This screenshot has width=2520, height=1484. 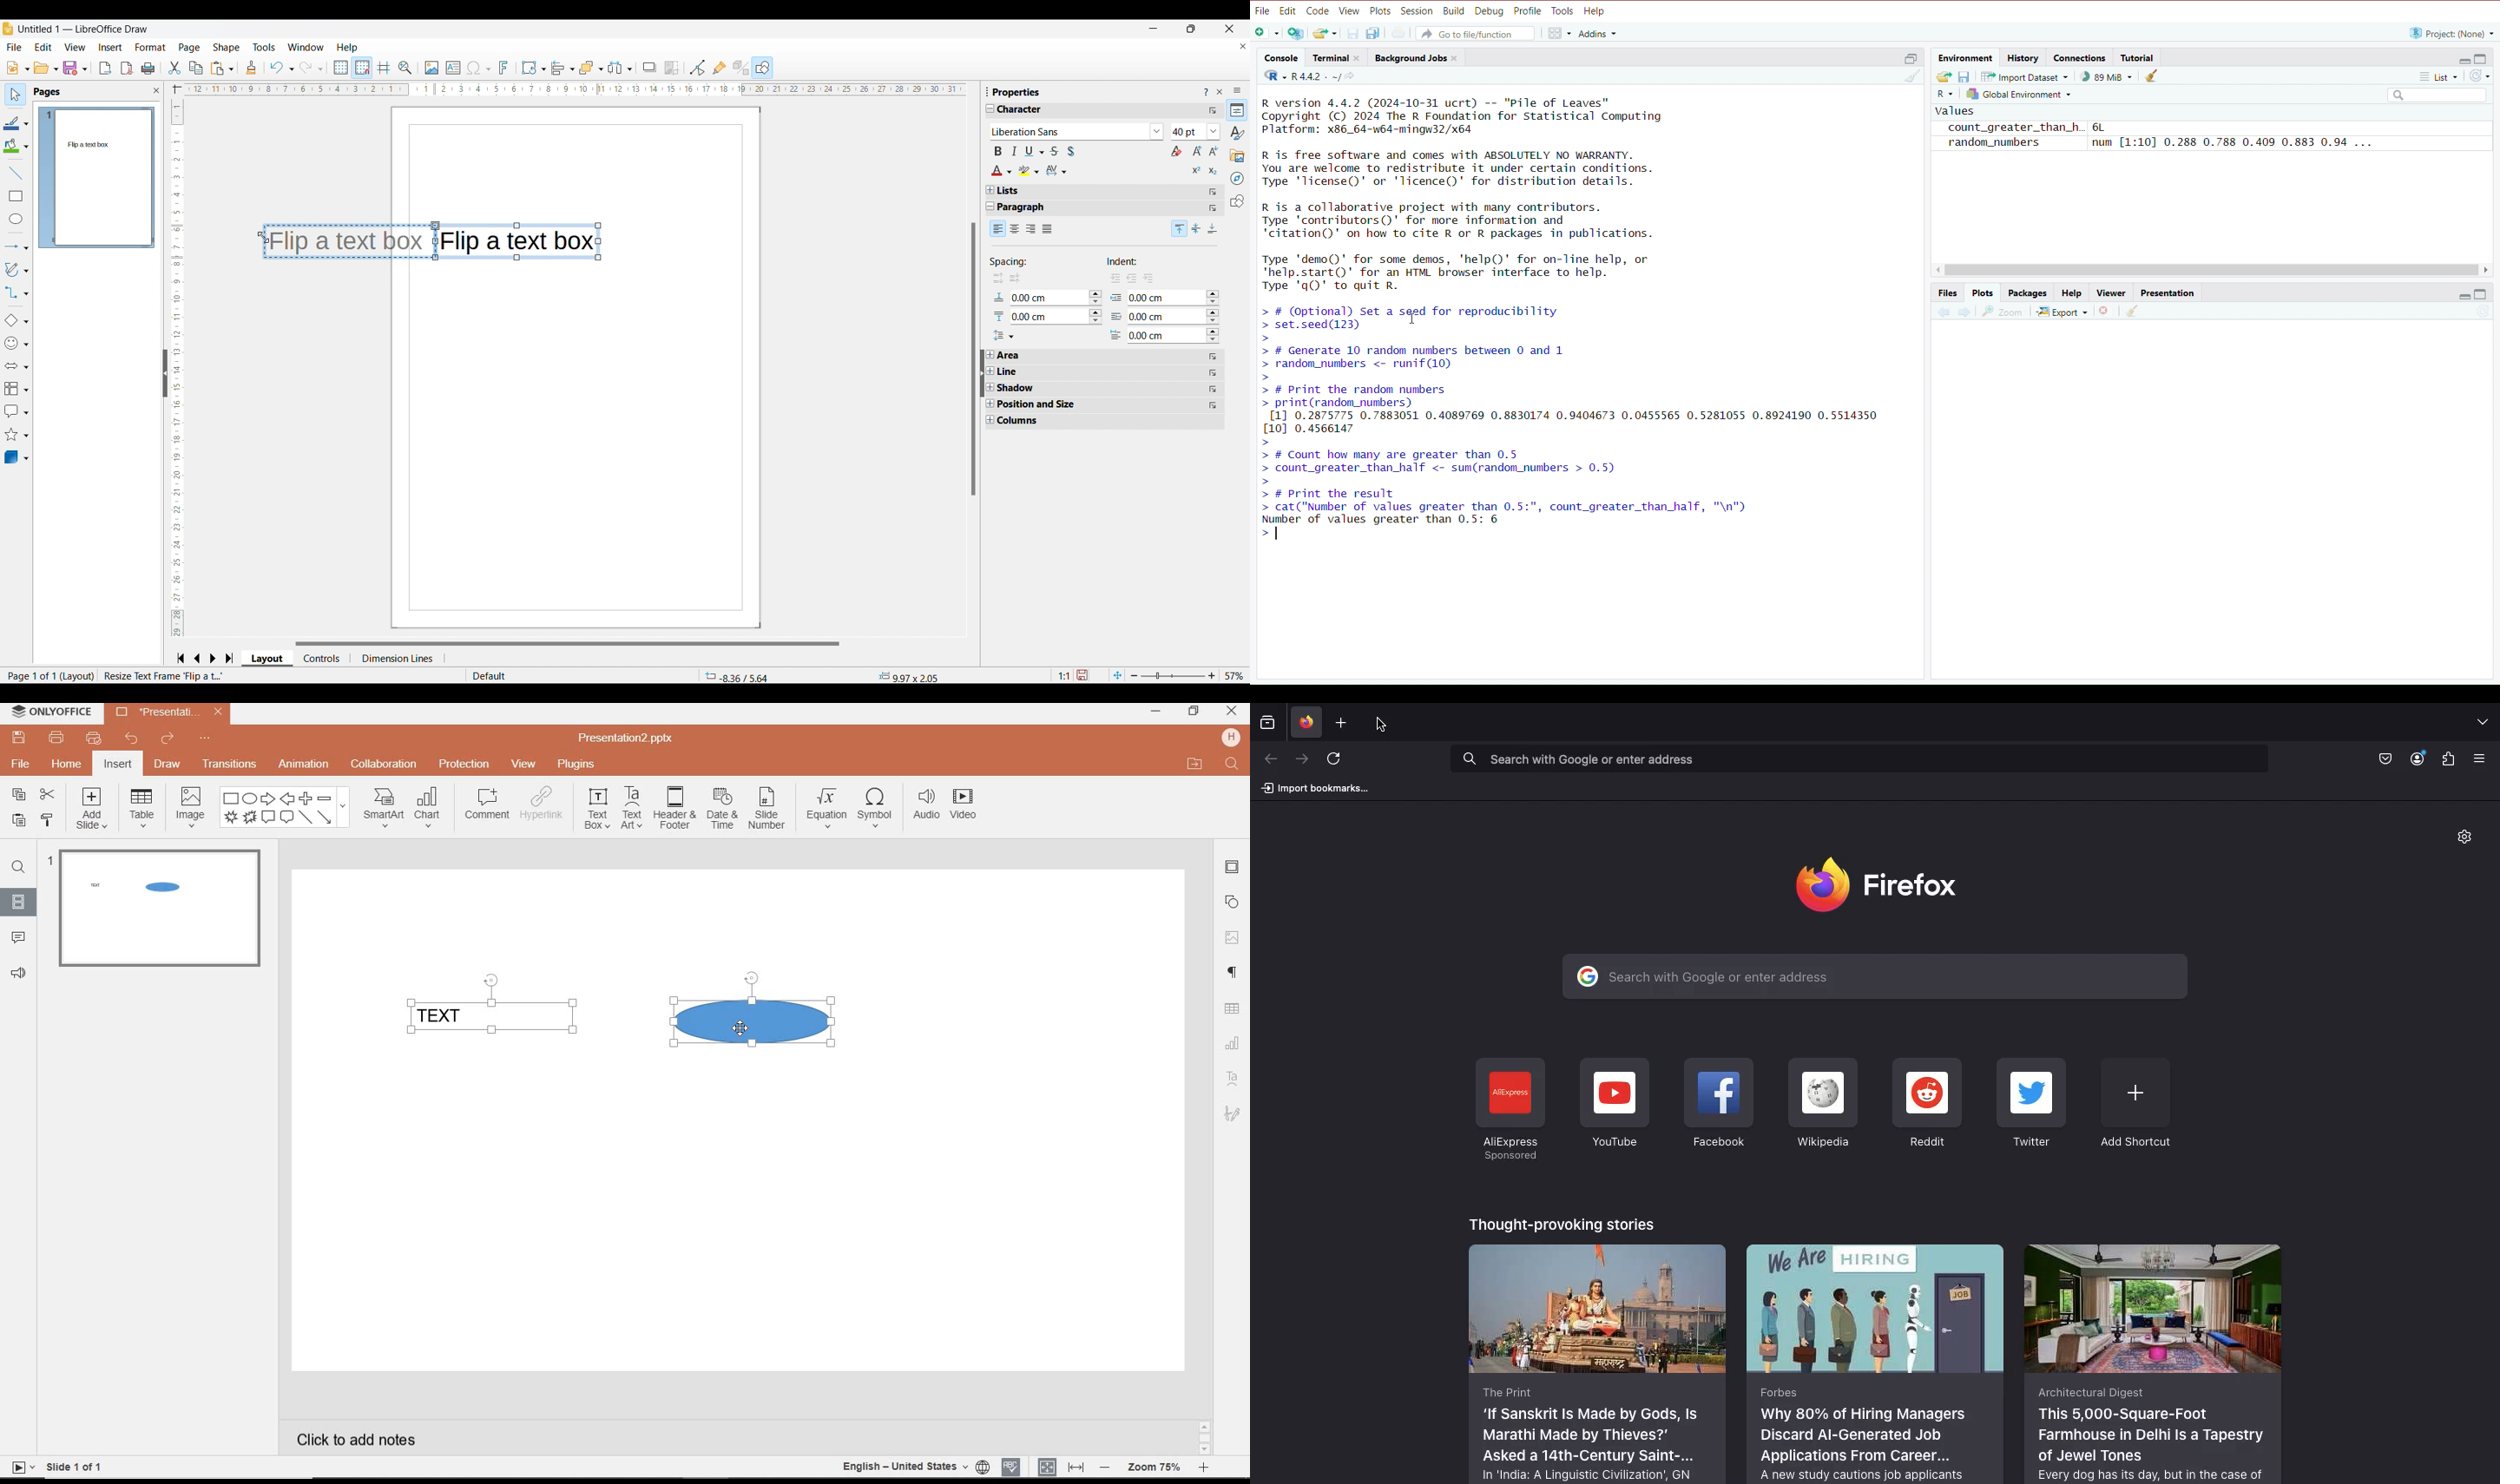 What do you see at coordinates (1398, 33) in the screenshot?
I see `Print` at bounding box center [1398, 33].